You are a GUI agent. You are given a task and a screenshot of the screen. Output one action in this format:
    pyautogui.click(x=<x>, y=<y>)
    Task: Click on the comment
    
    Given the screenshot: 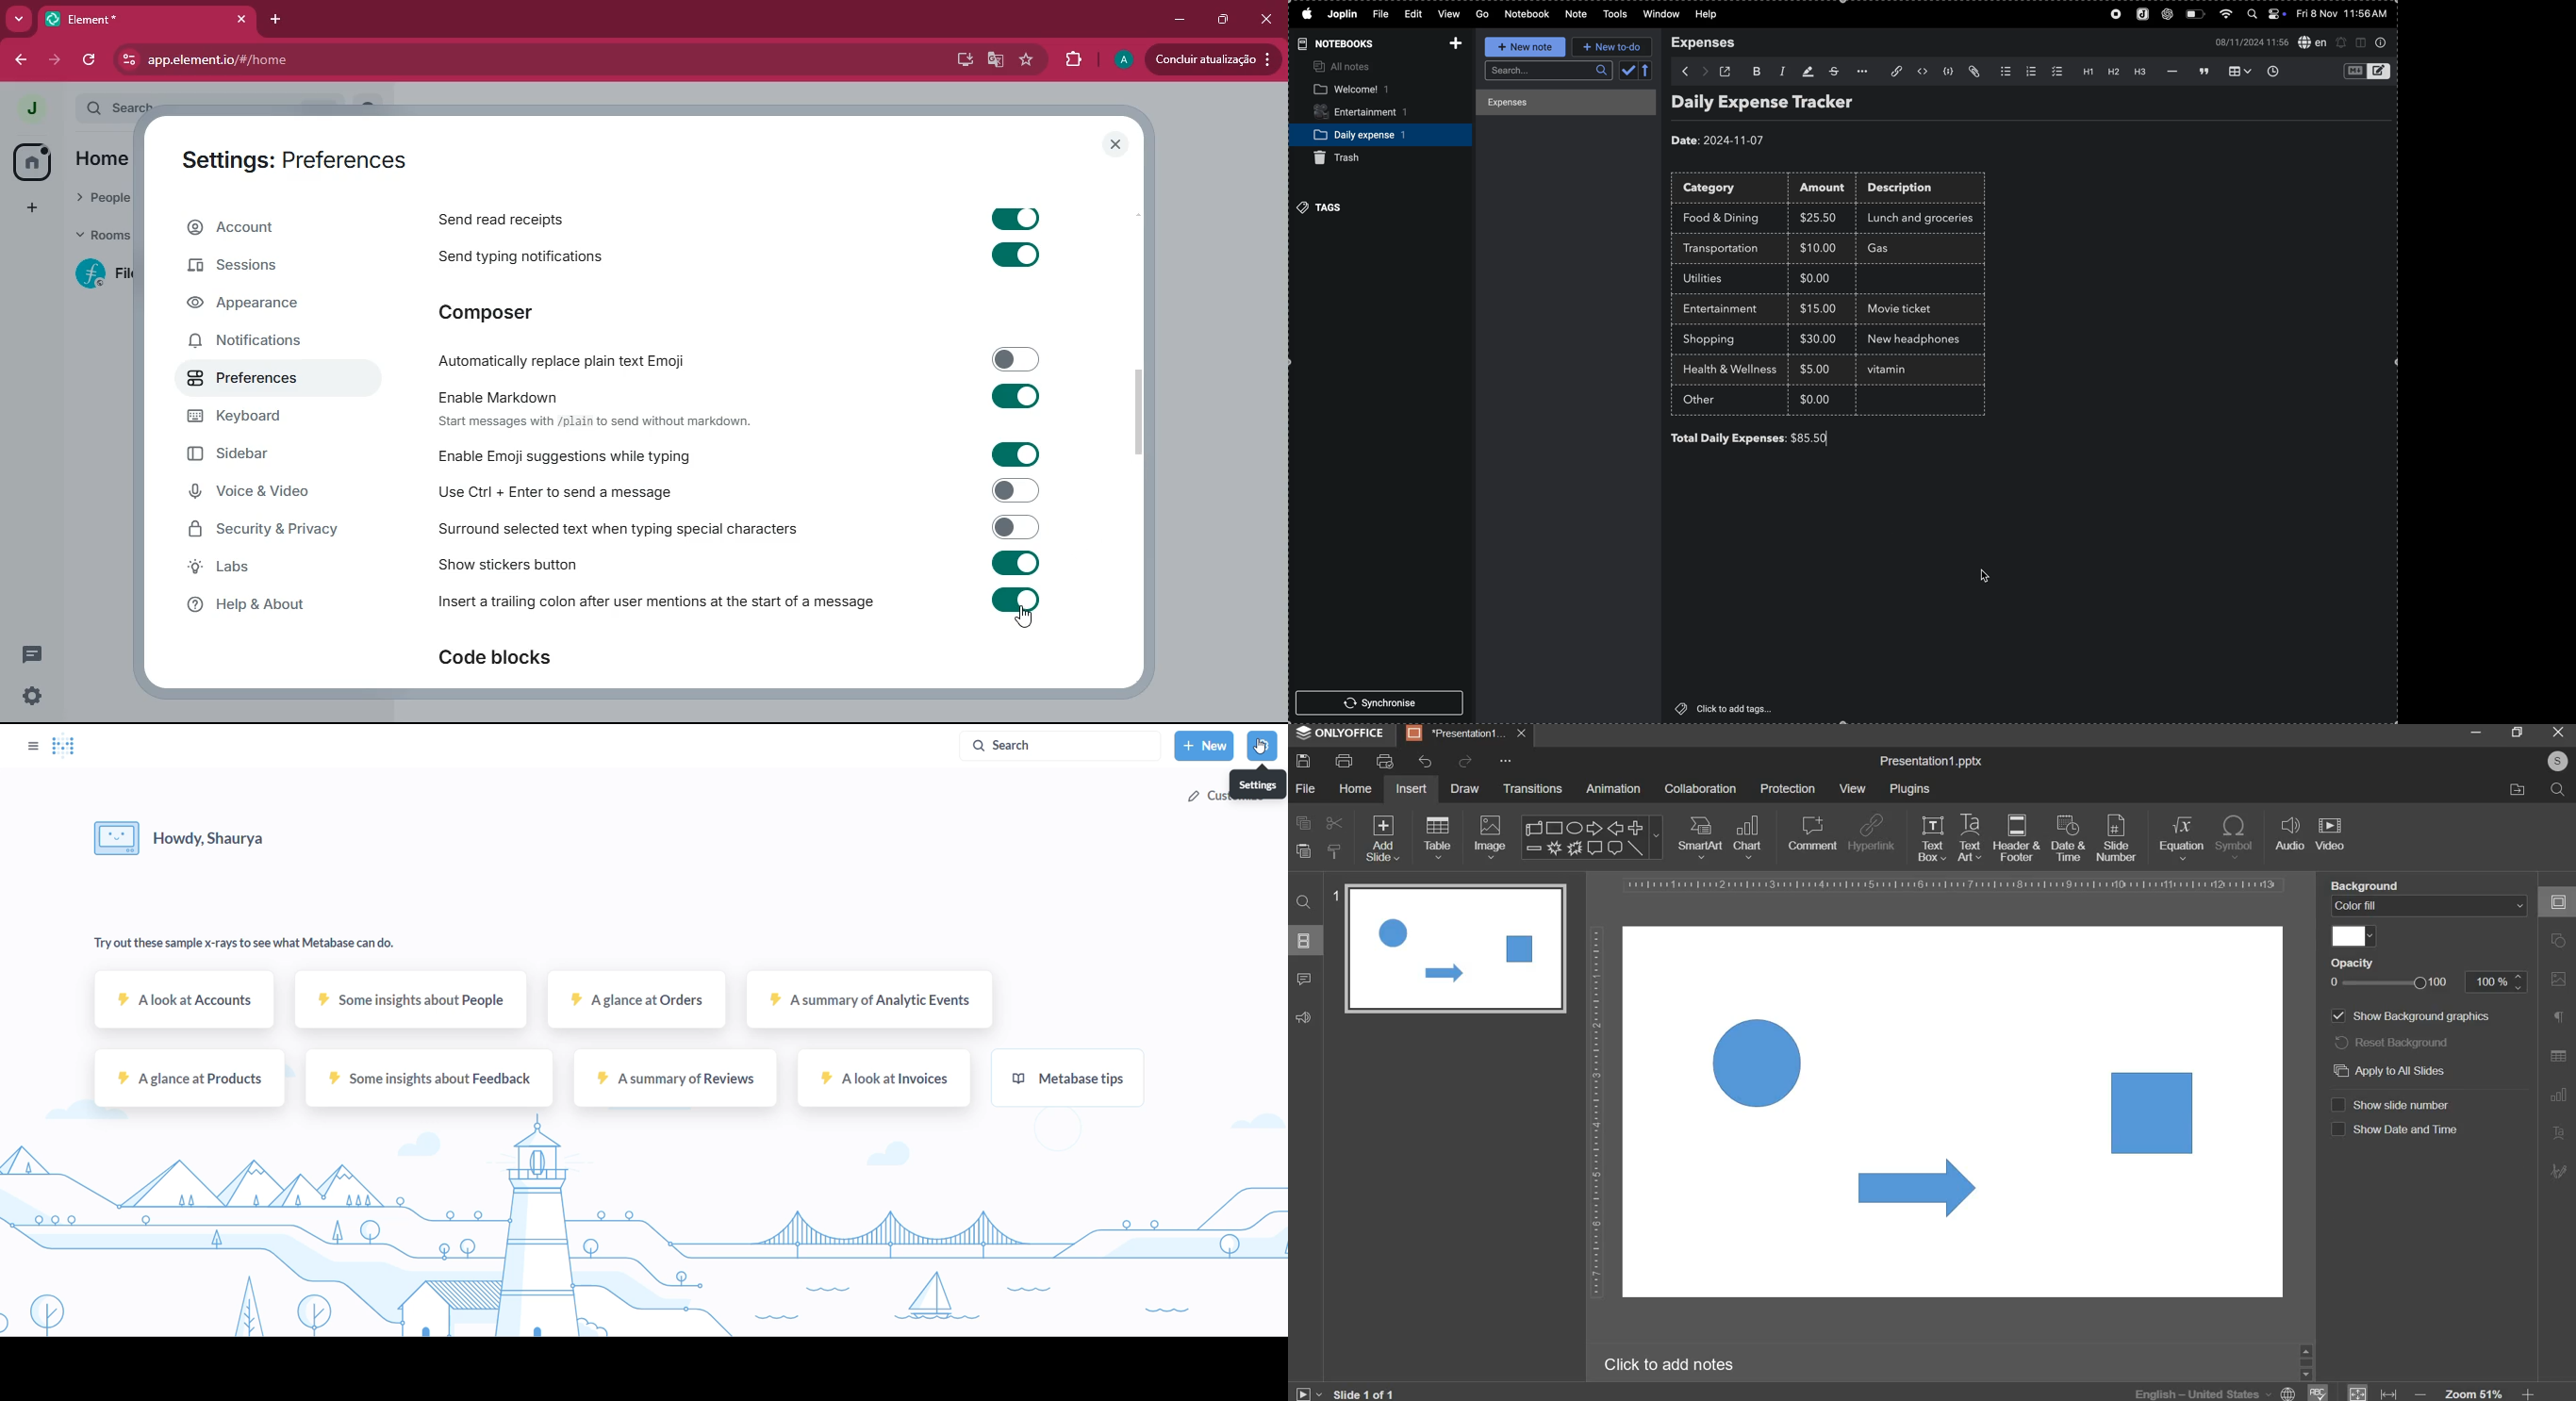 What is the action you would take?
    pyautogui.click(x=1811, y=833)
    